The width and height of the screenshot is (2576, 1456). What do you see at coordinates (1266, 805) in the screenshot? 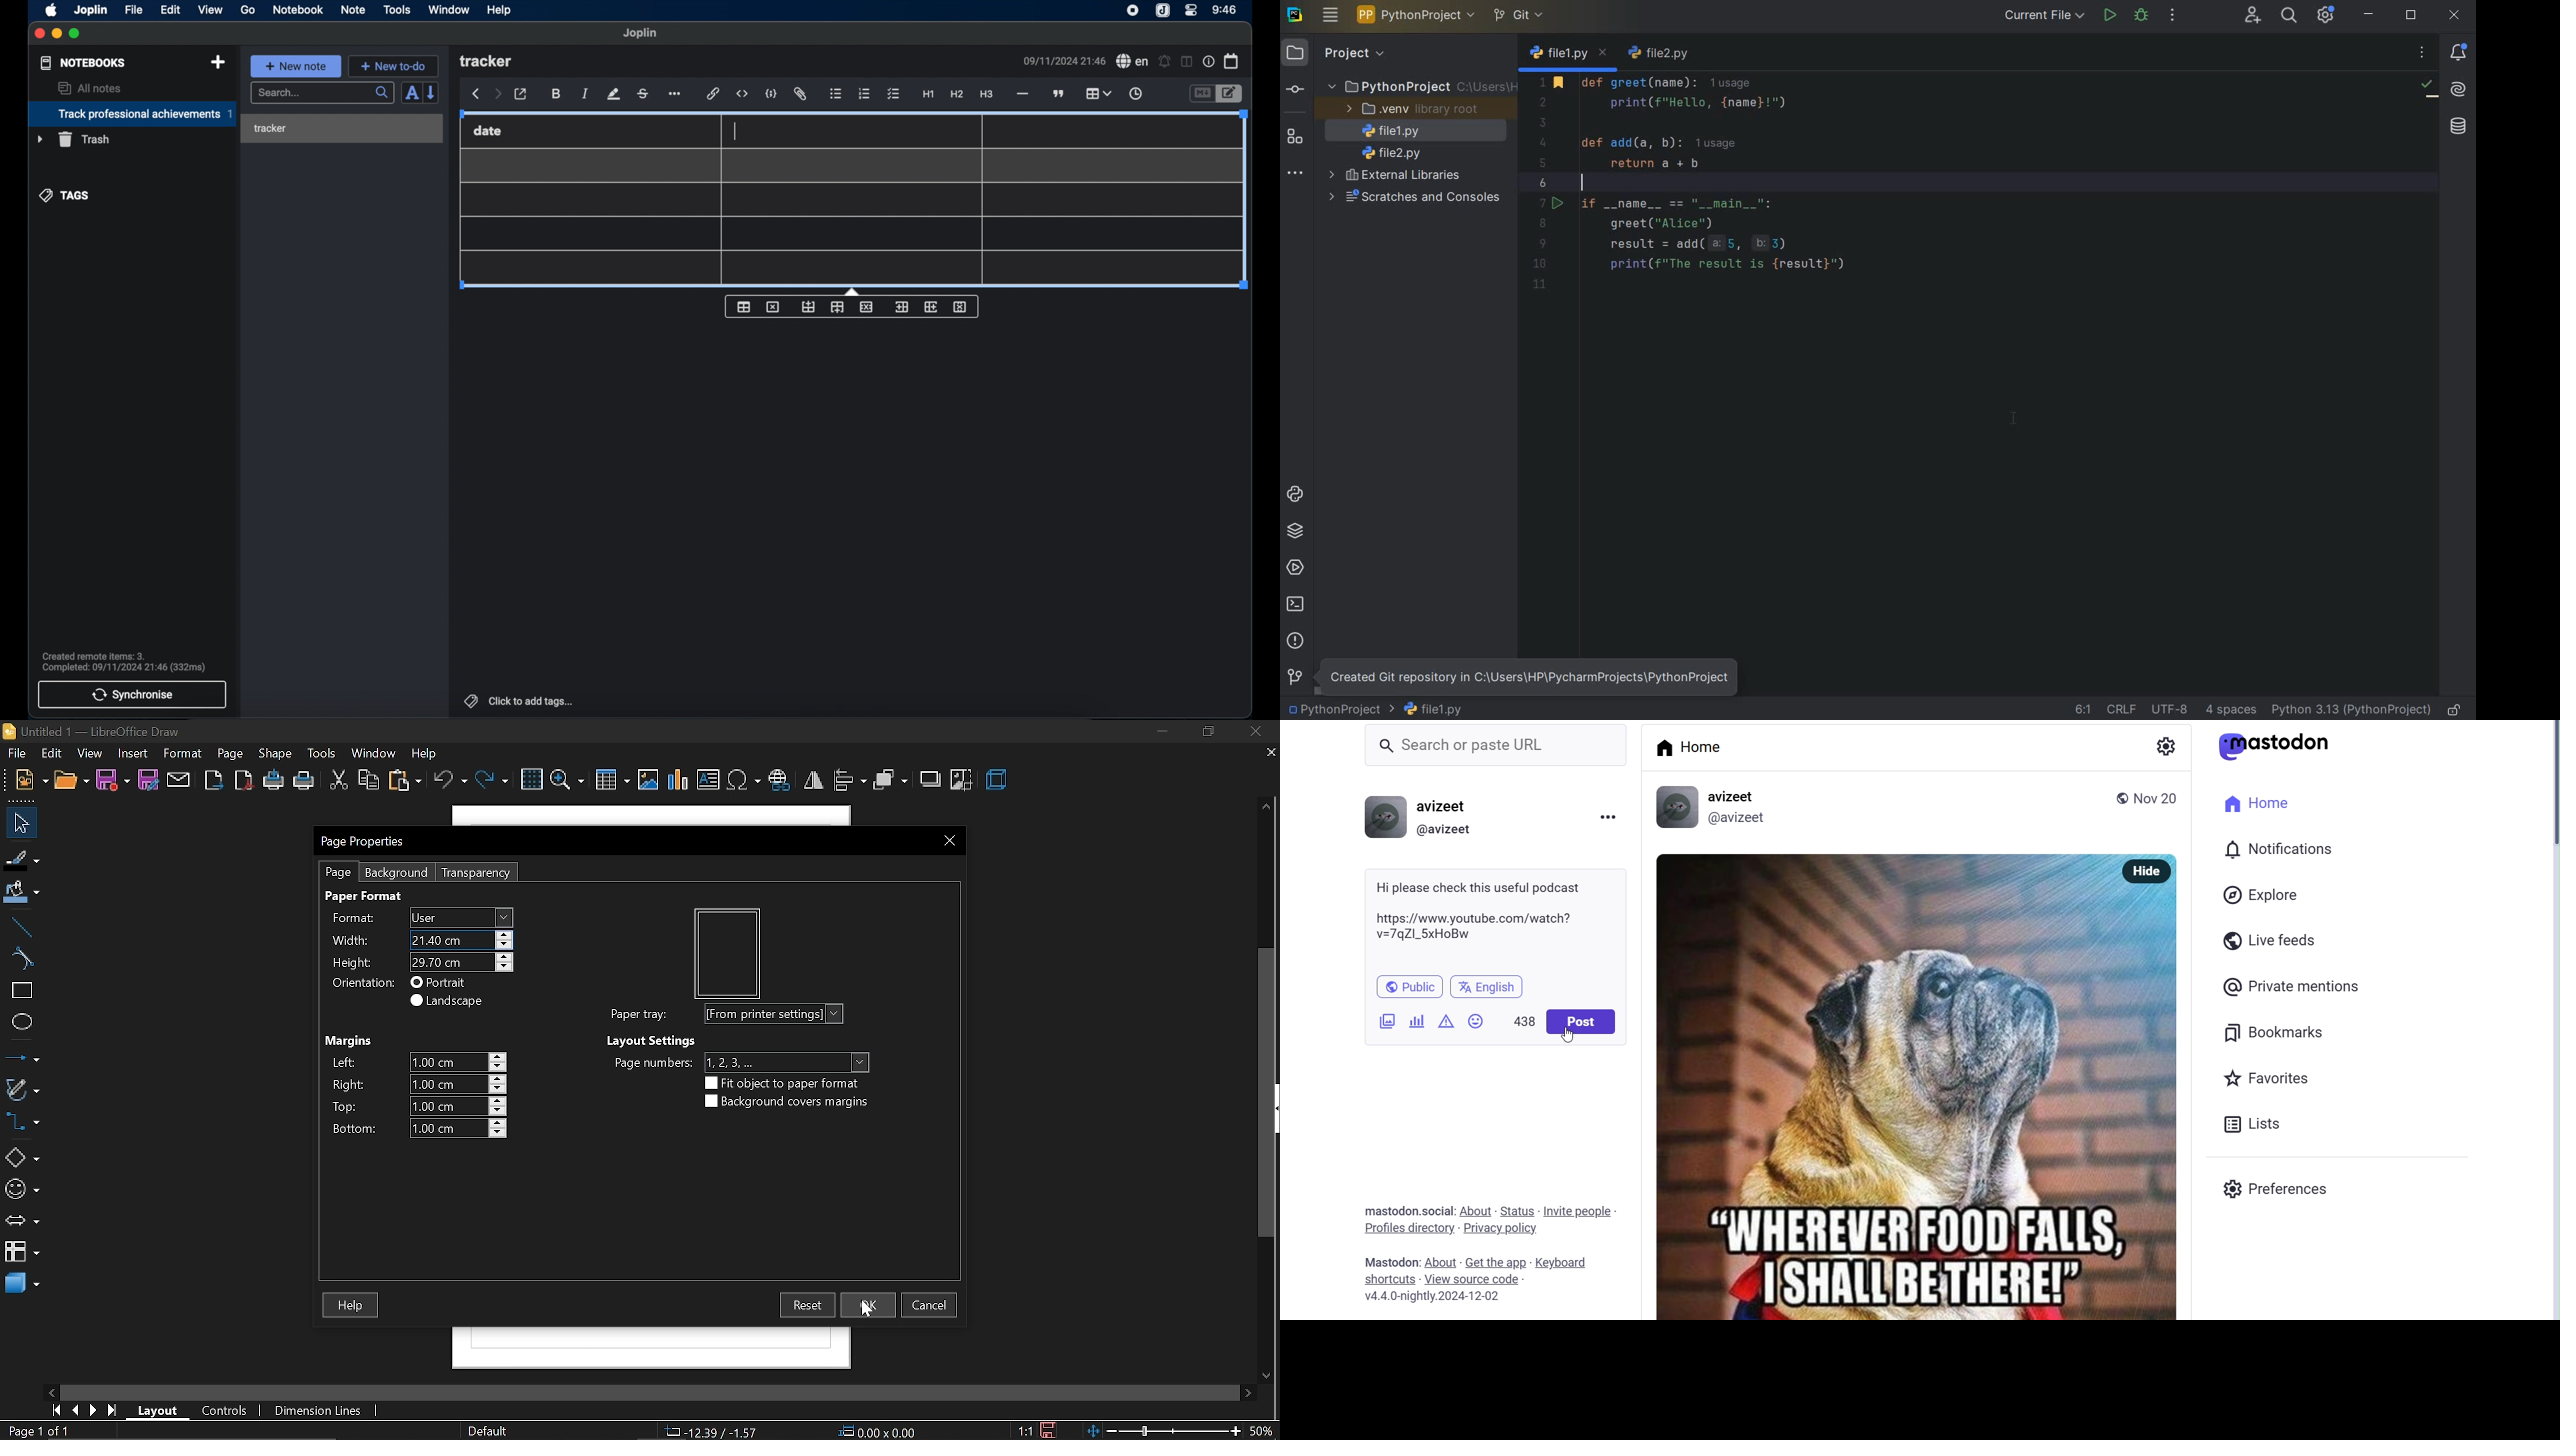
I see `move up` at bounding box center [1266, 805].